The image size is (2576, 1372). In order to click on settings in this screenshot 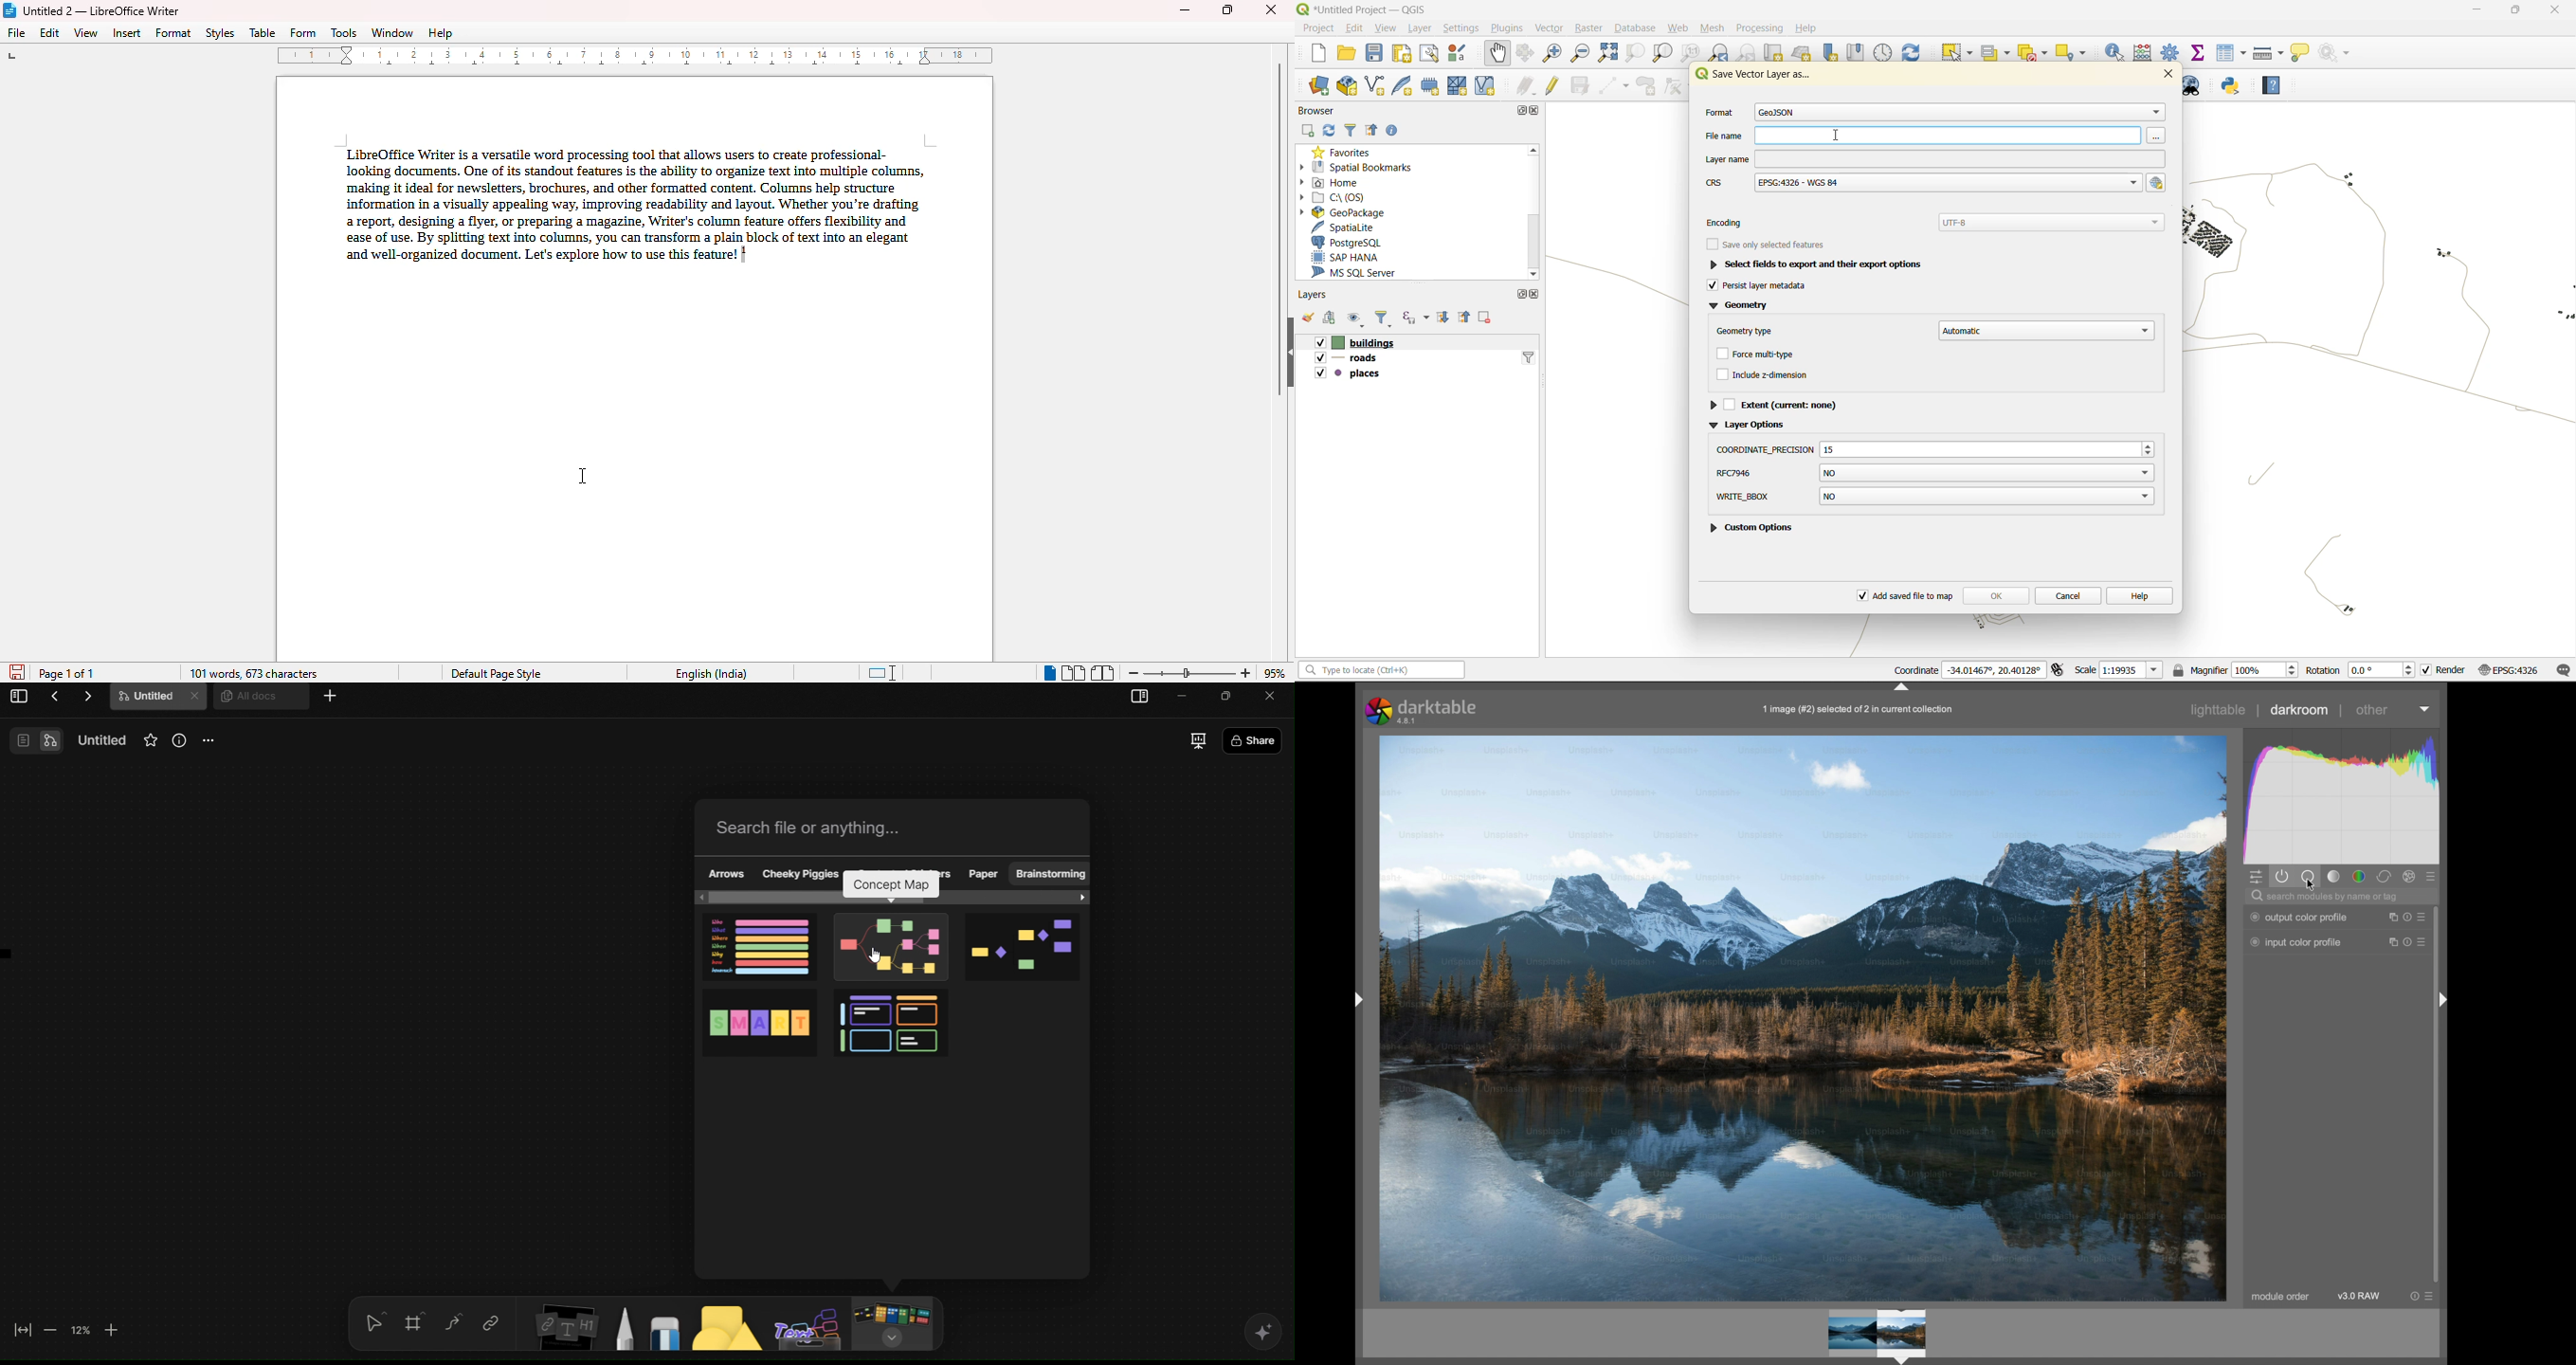, I will do `click(1463, 27)`.